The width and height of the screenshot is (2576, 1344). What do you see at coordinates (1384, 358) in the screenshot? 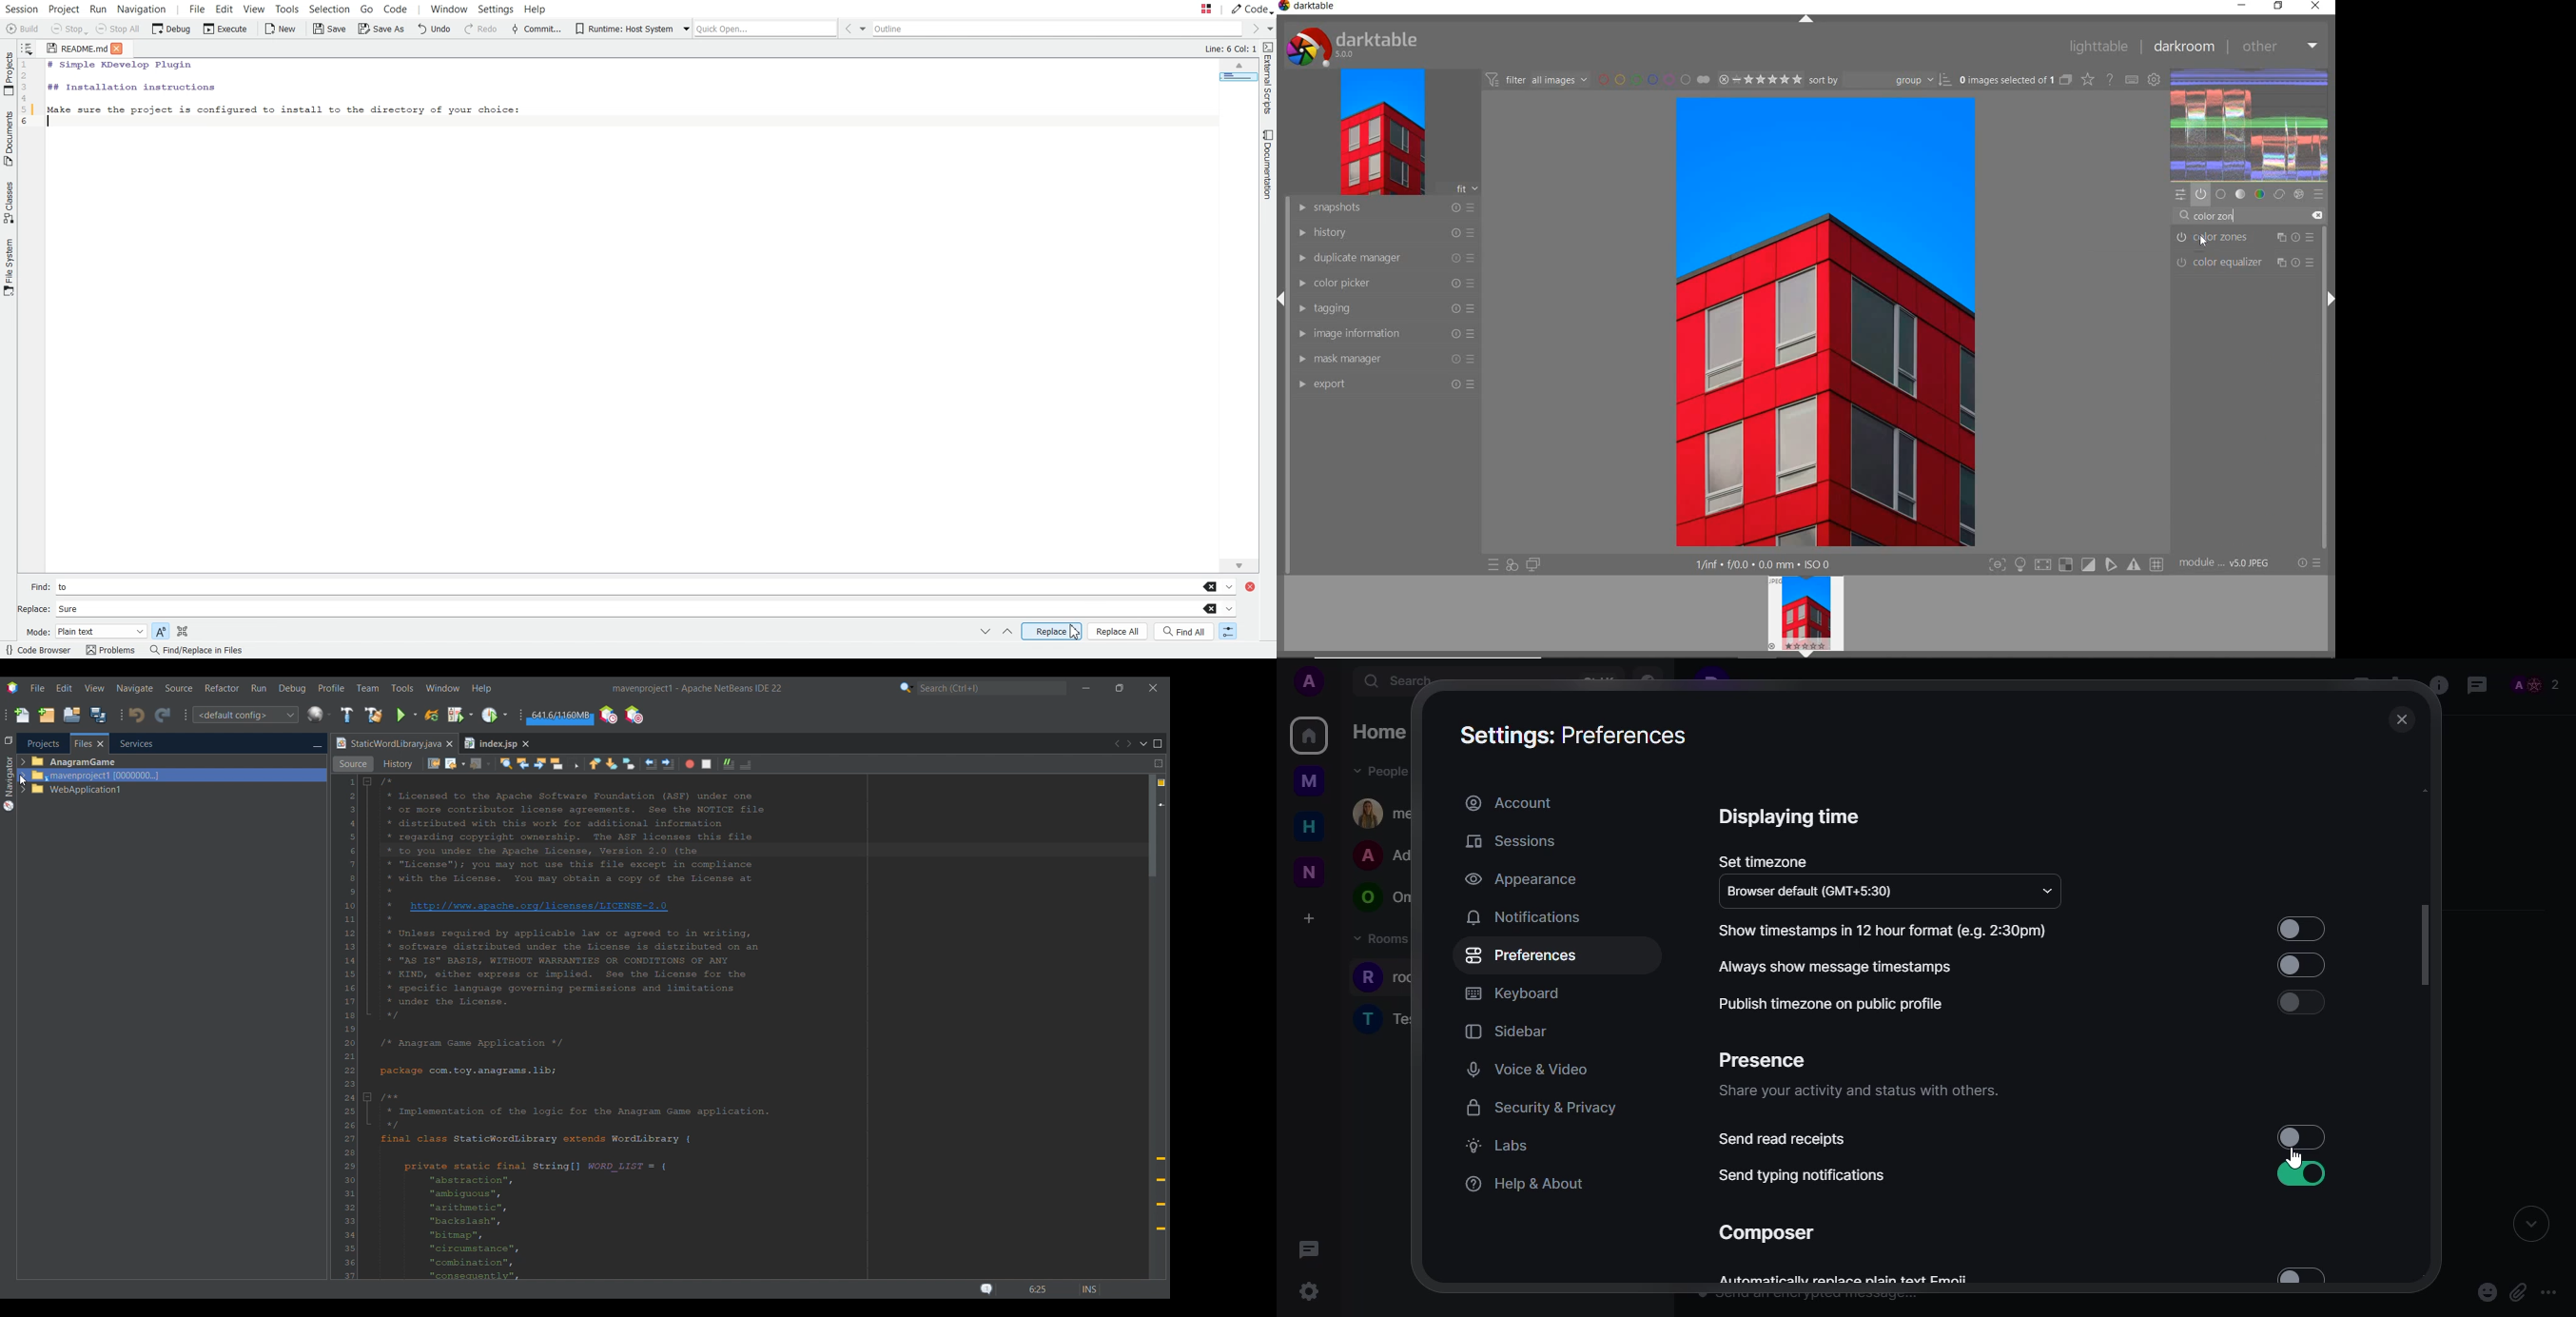
I see `mask manager` at bounding box center [1384, 358].